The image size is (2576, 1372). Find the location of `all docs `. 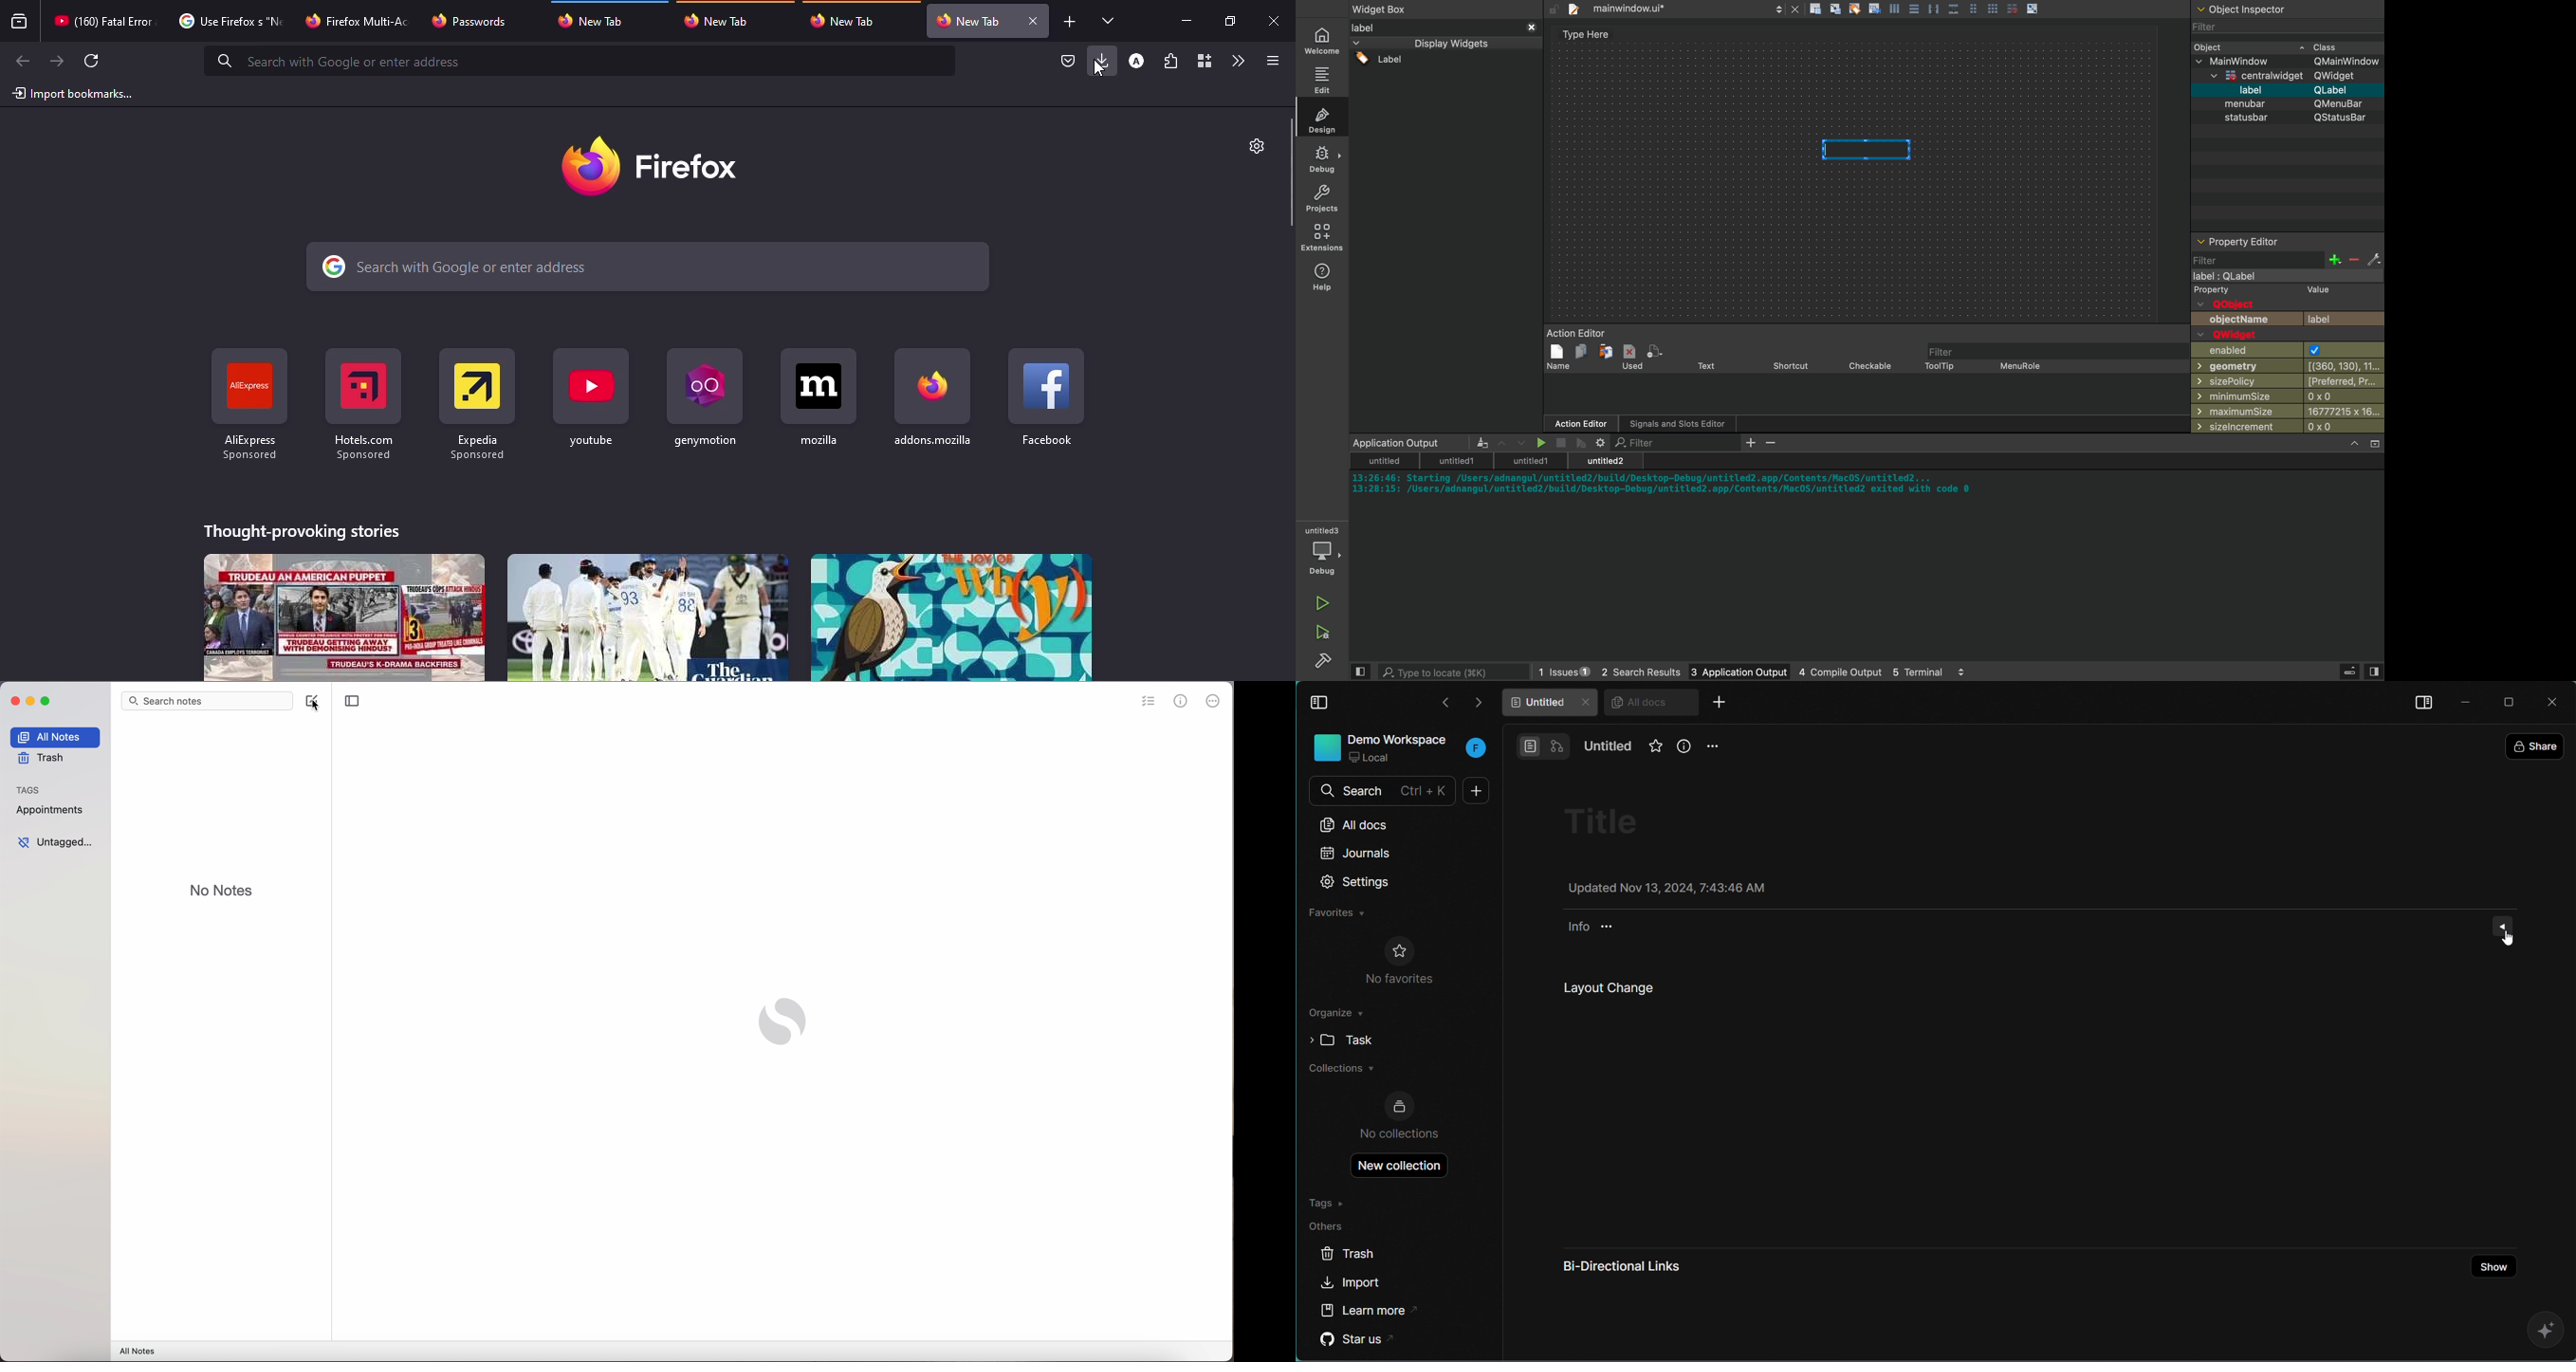

all docs  is located at coordinates (1368, 823).